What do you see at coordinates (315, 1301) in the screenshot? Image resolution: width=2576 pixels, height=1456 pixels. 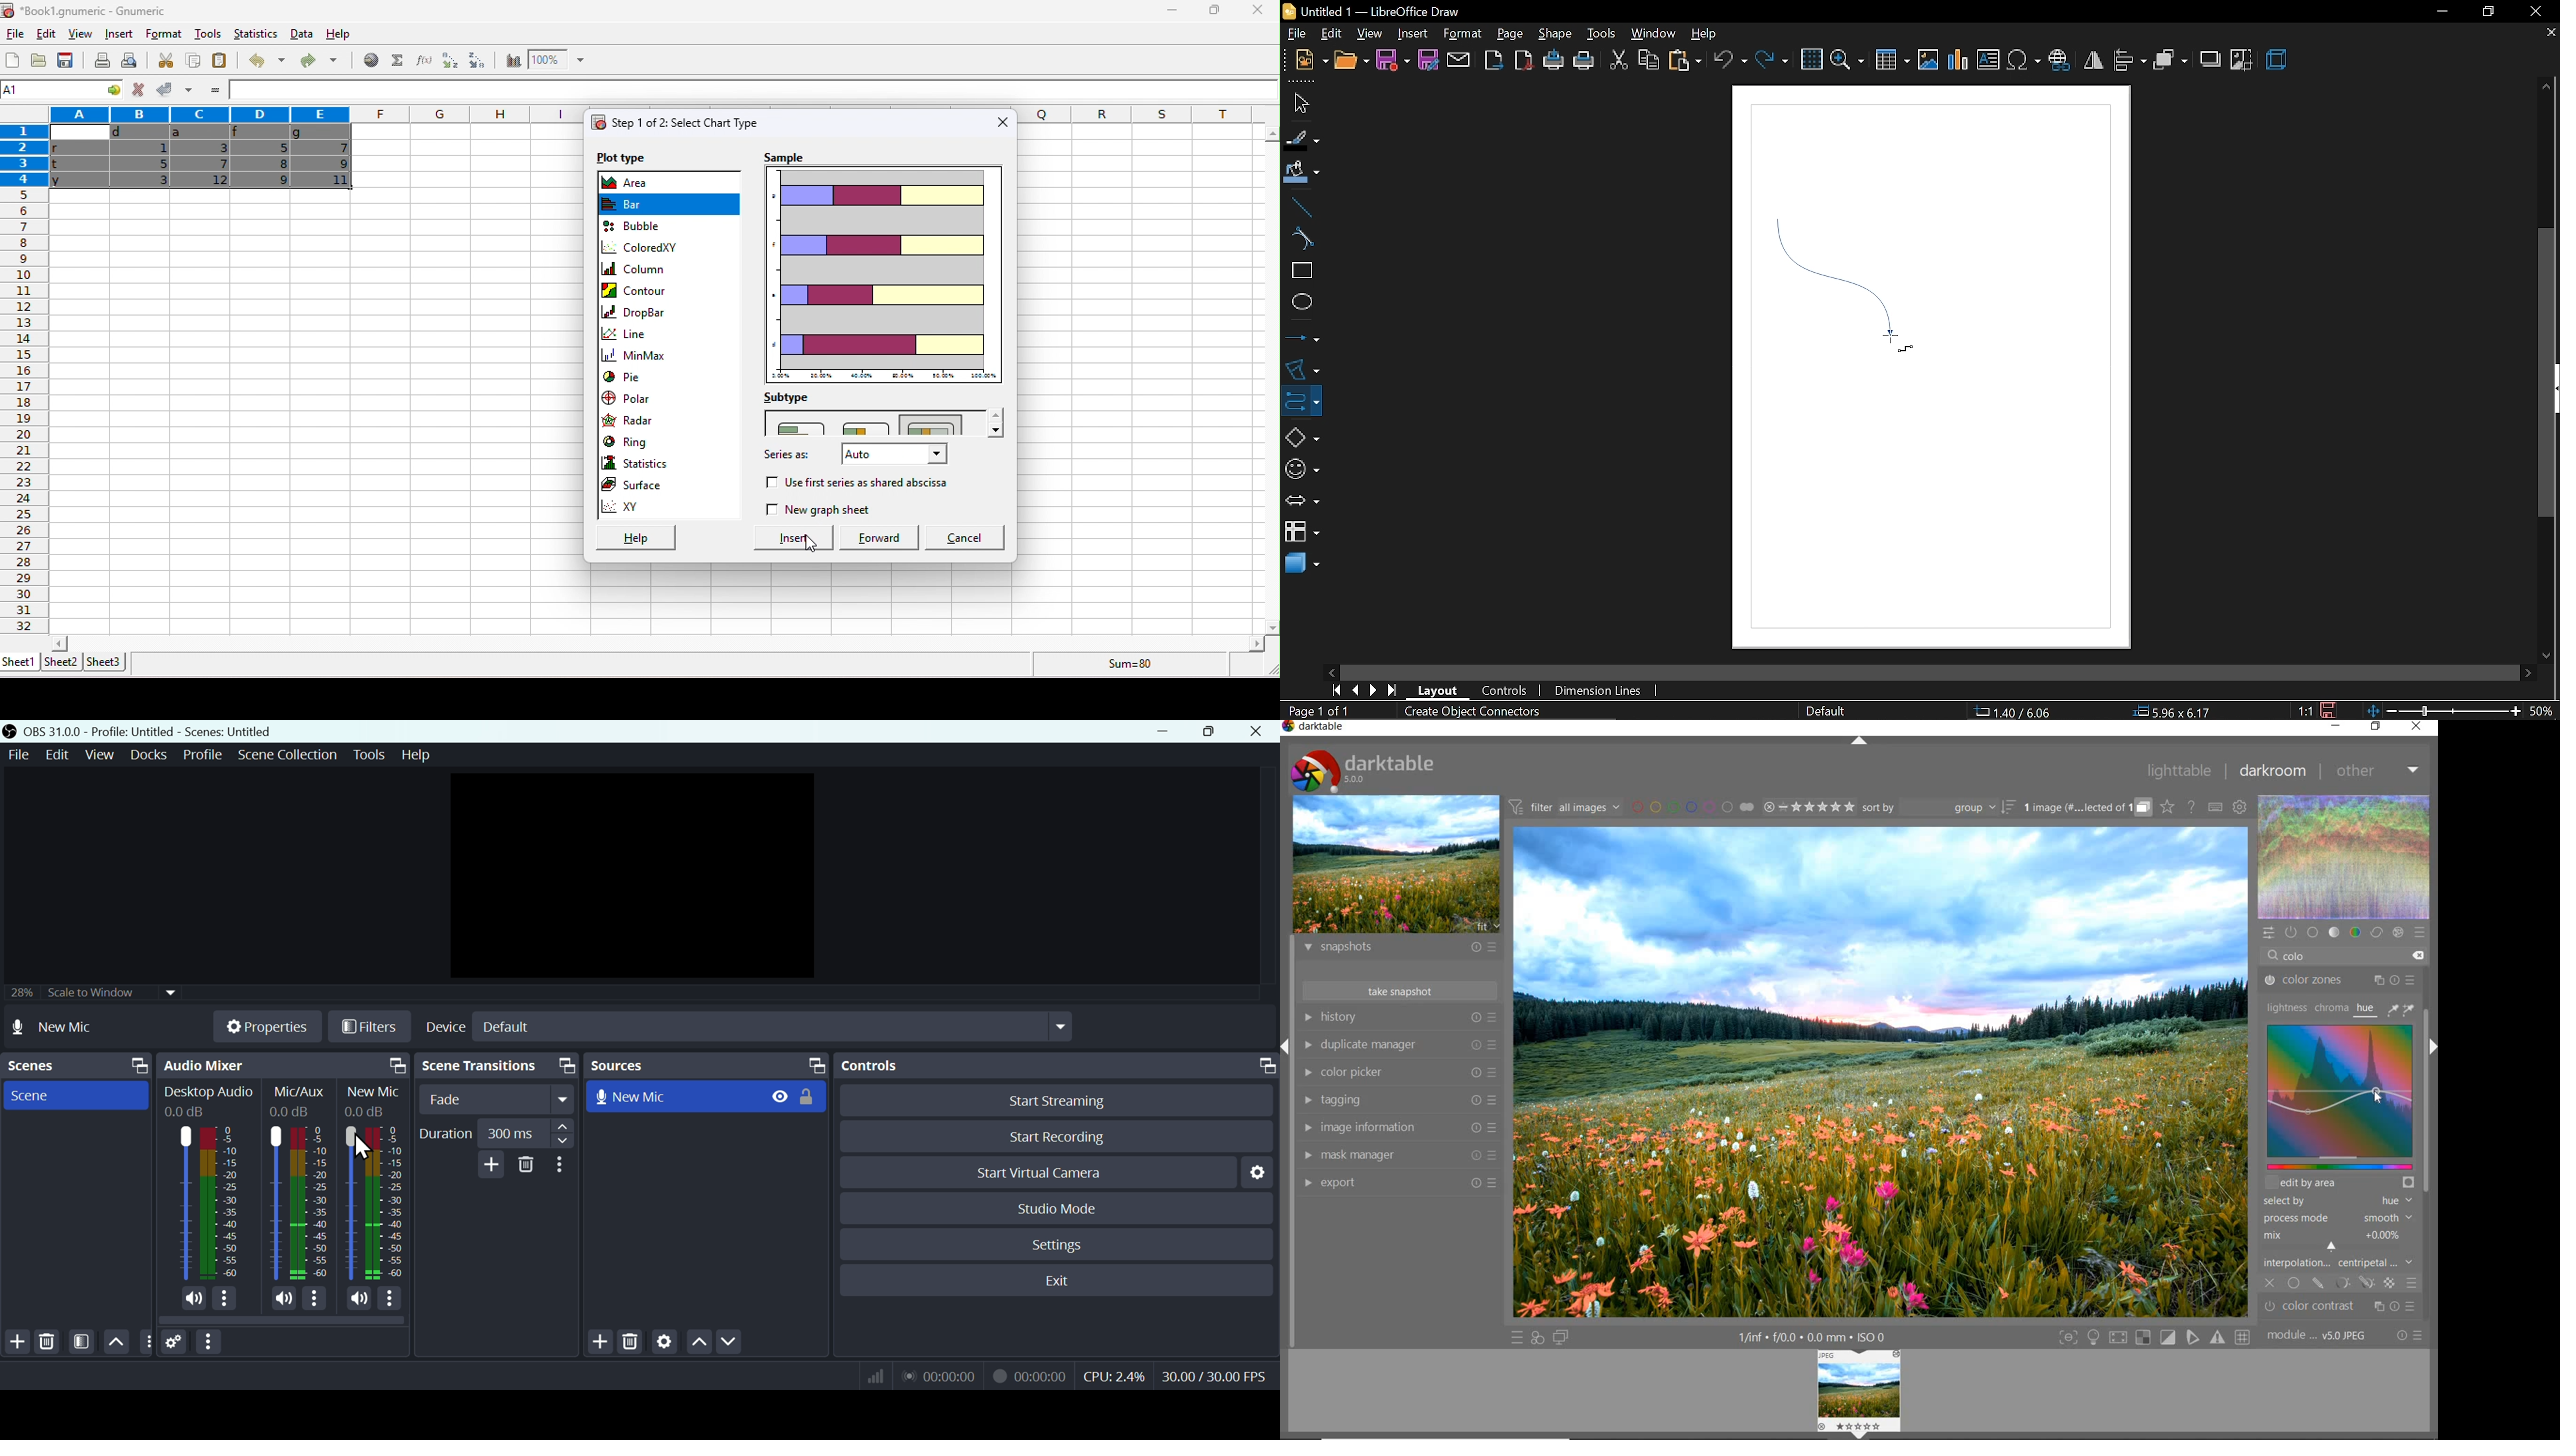 I see `More options` at bounding box center [315, 1301].